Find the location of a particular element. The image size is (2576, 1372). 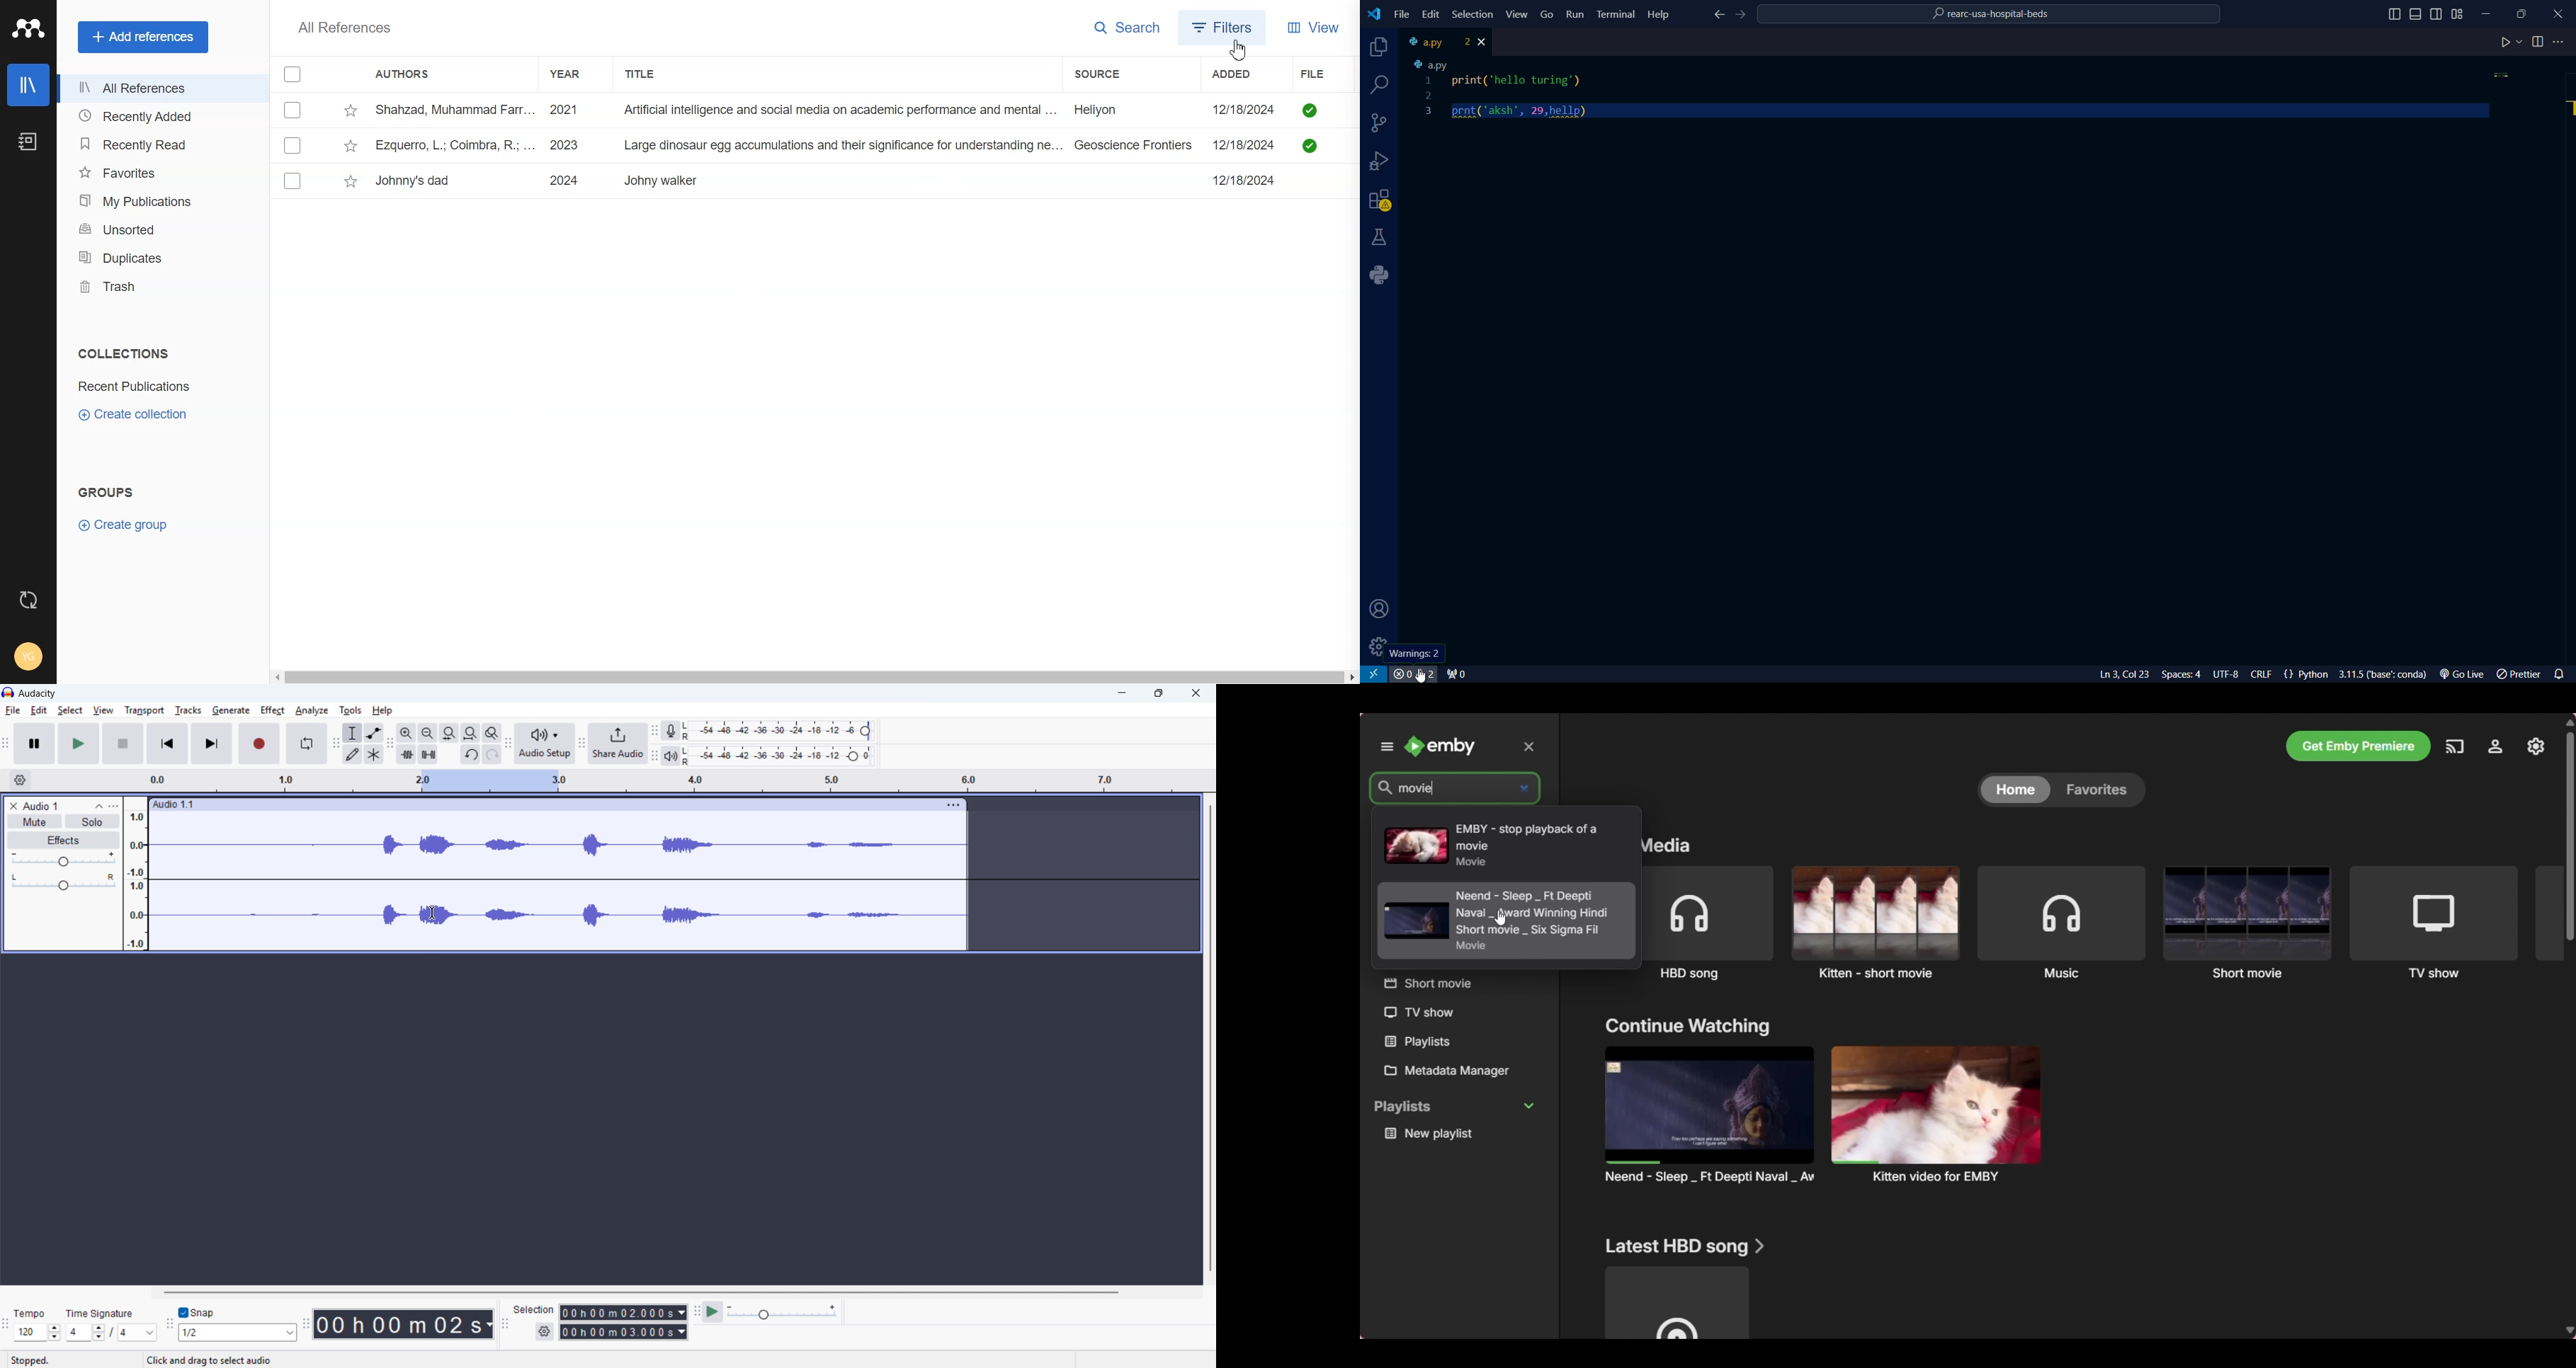

Shahzad, Muhammad Farr... 2021 Artificial intelligence and social media on academic performance and mental ...  Heliyon 12/18/2024 is located at coordinates (831, 110).